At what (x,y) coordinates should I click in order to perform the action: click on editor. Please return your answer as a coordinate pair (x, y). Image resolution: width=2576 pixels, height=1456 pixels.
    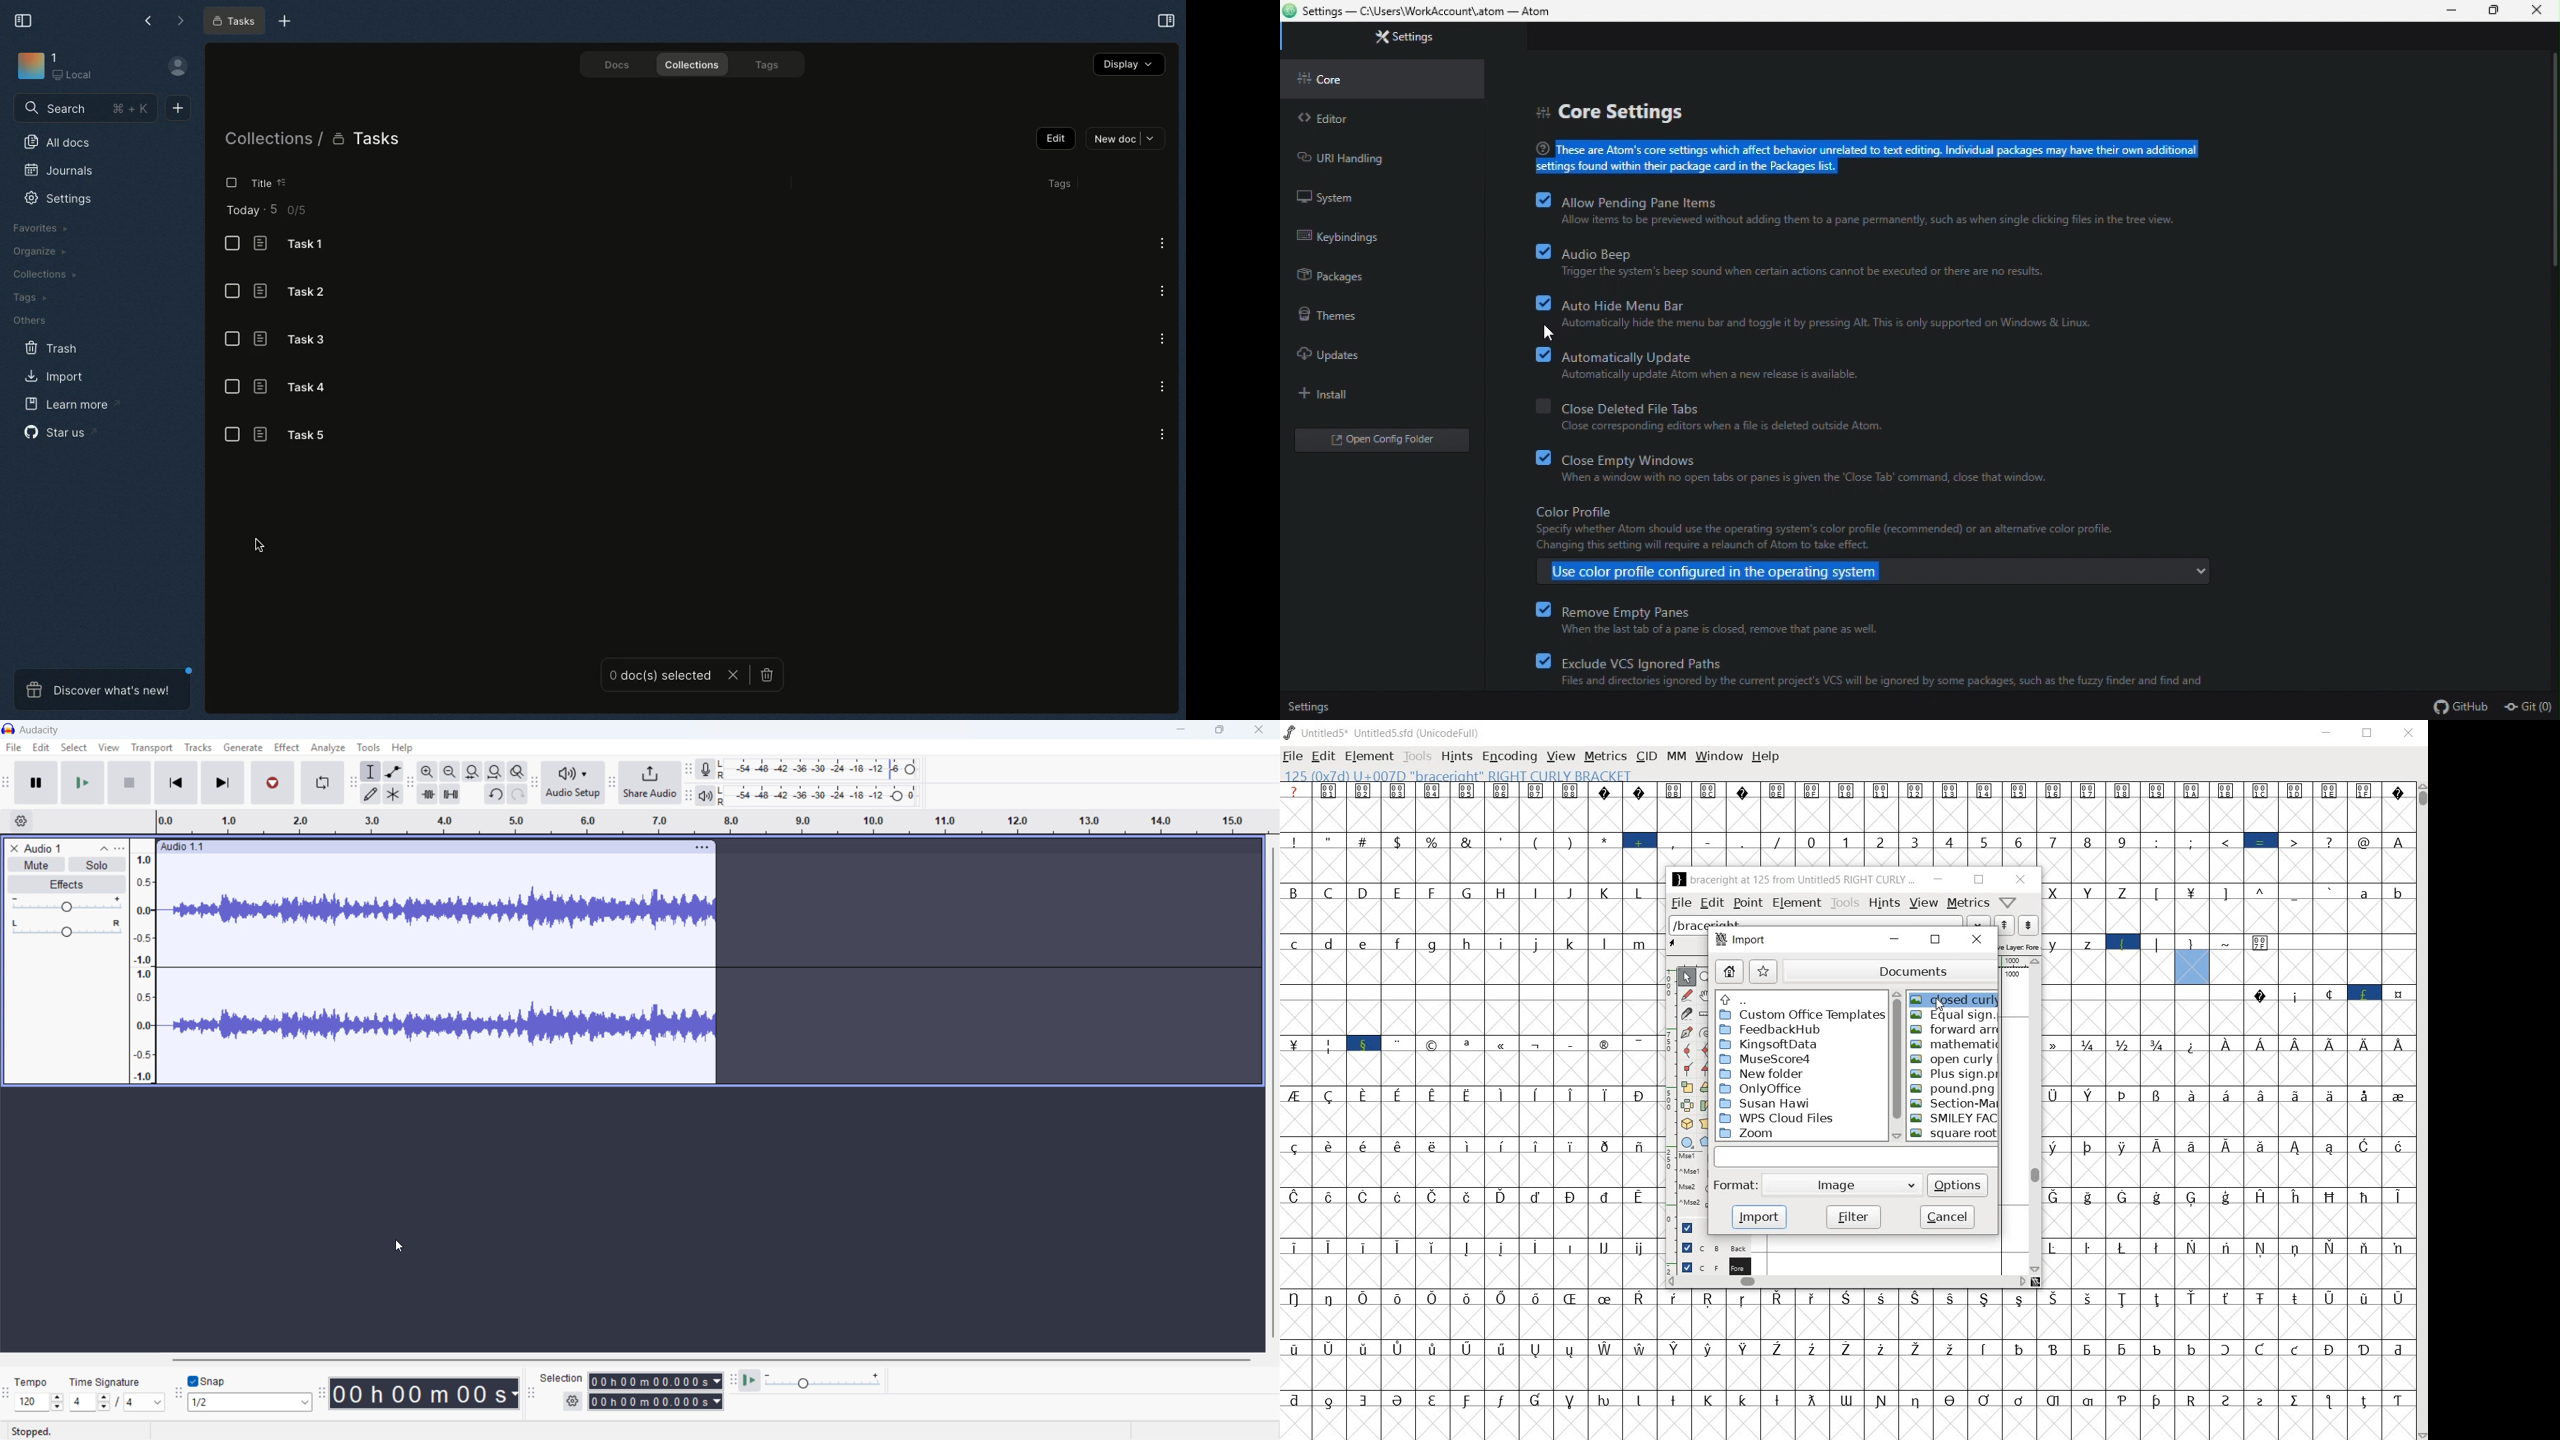
    Looking at the image, I should click on (1326, 117).